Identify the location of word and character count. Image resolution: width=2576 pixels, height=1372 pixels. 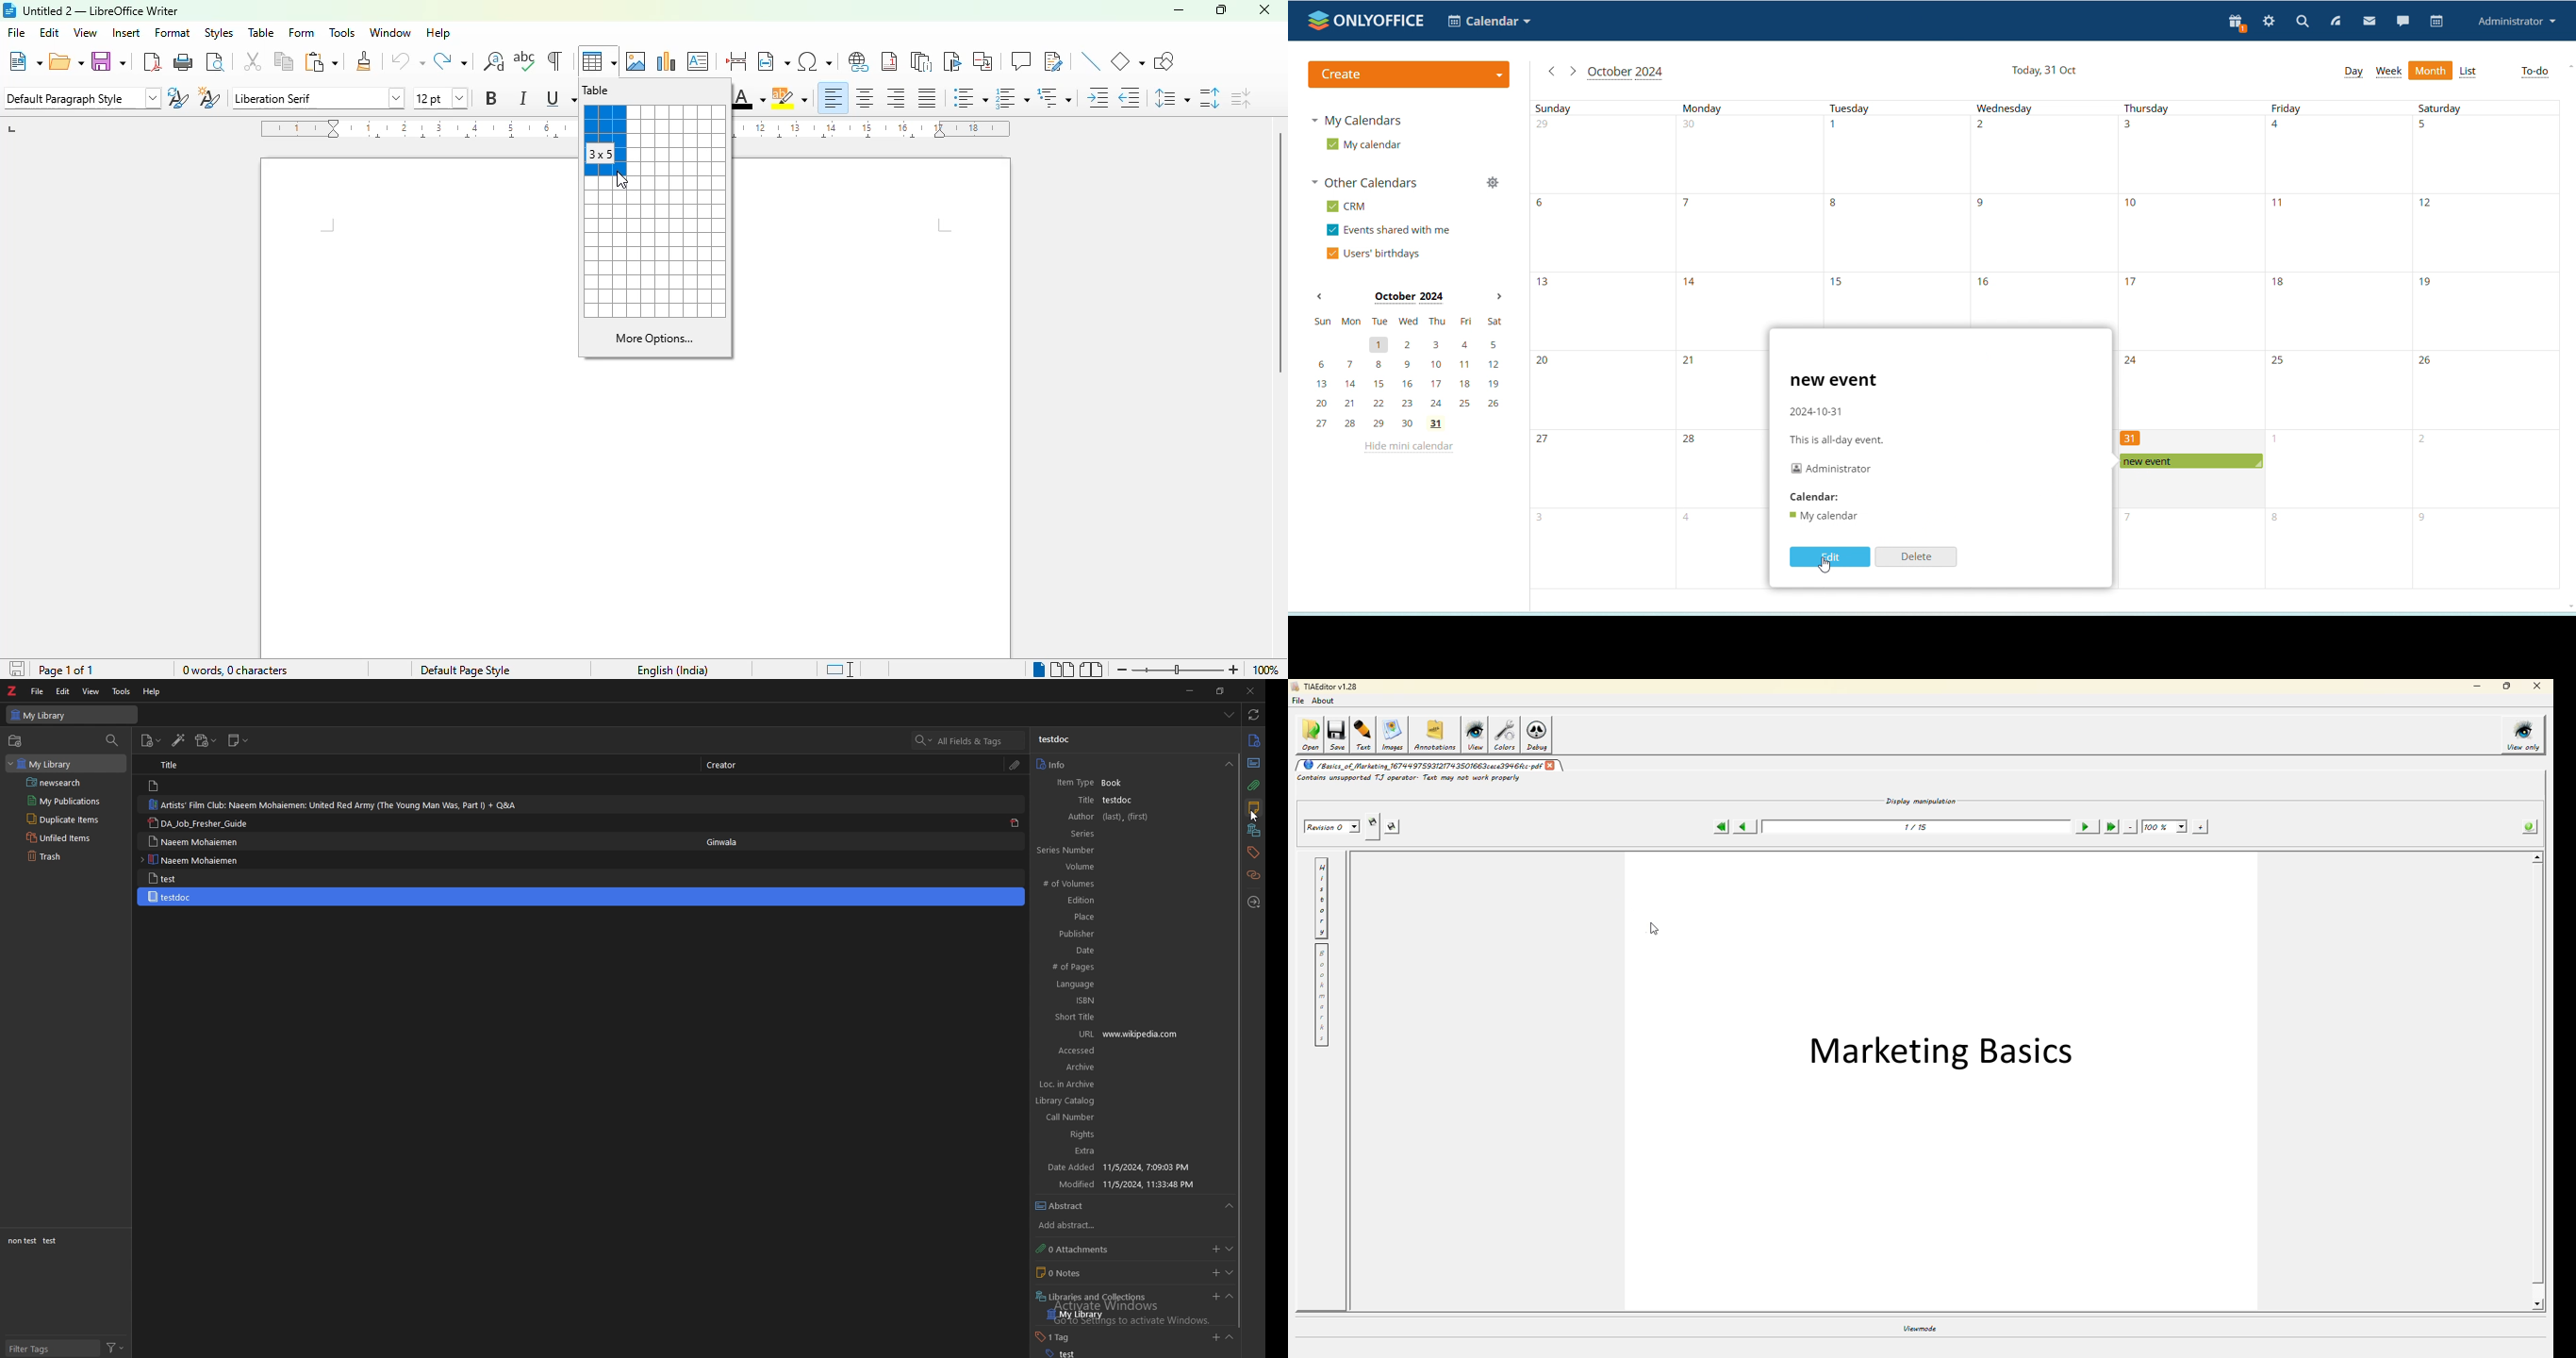
(234, 670).